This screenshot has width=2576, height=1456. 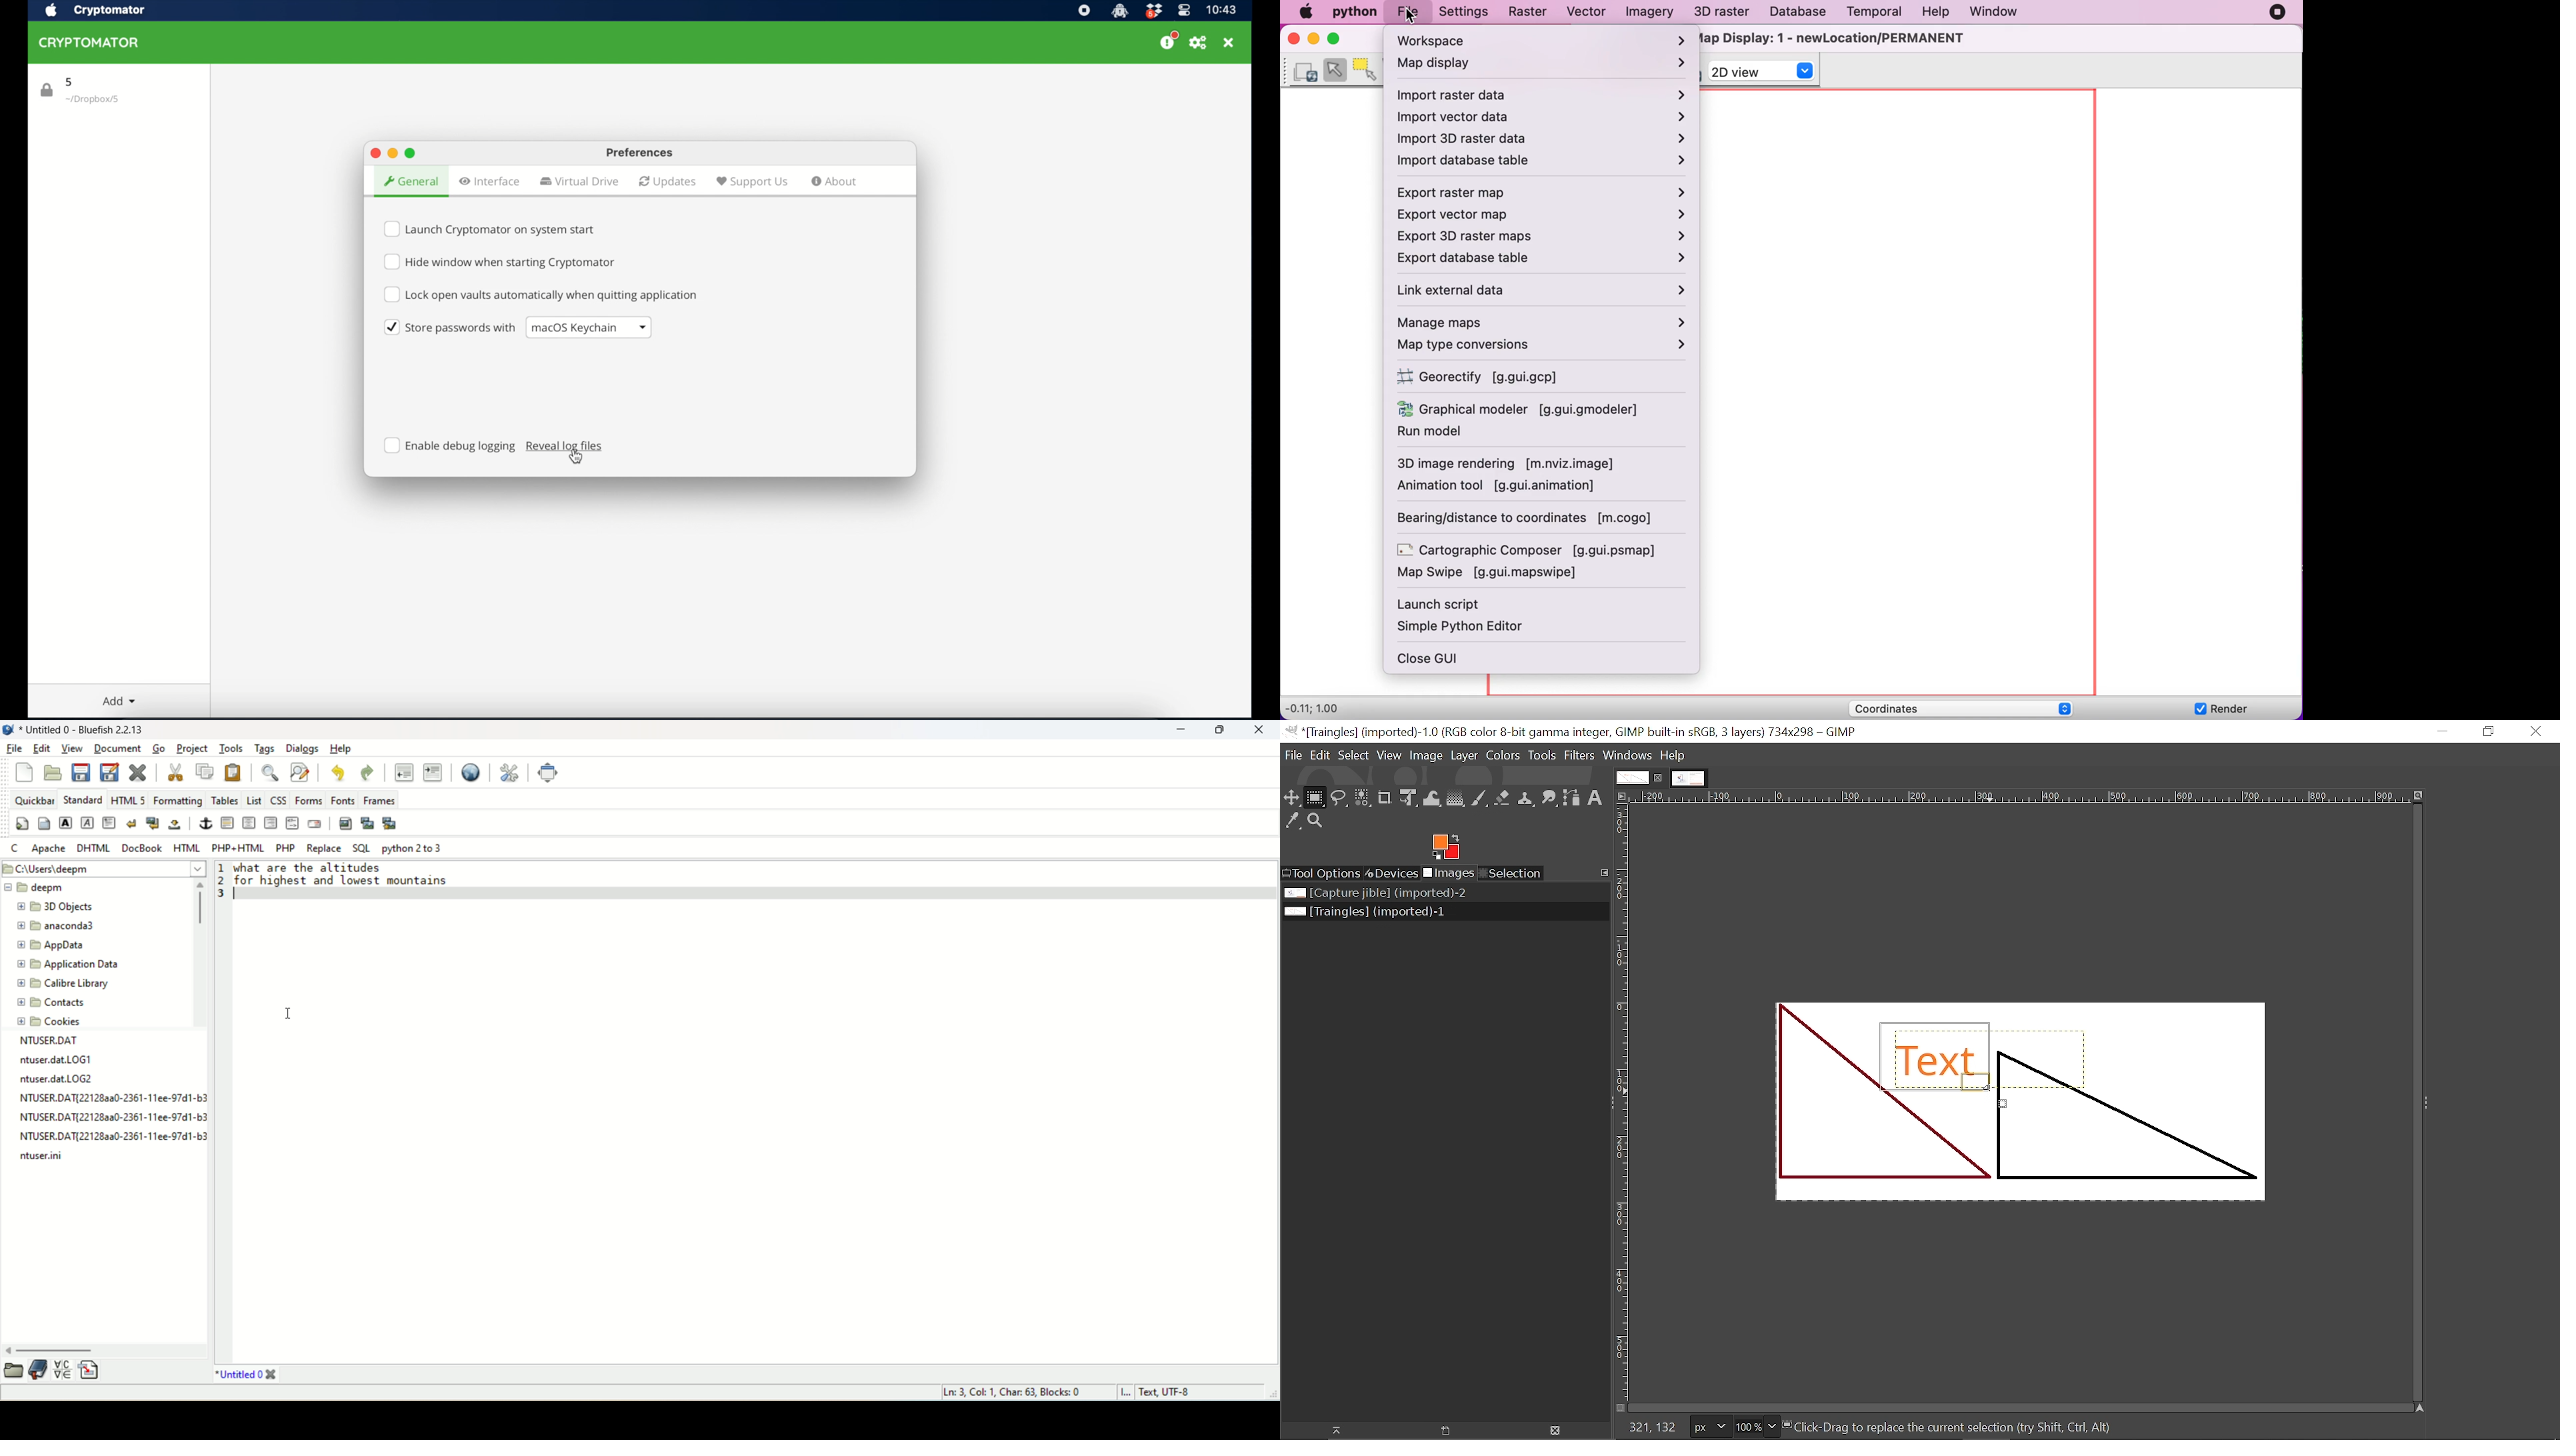 I want to click on paragraph, so click(x=109, y=822).